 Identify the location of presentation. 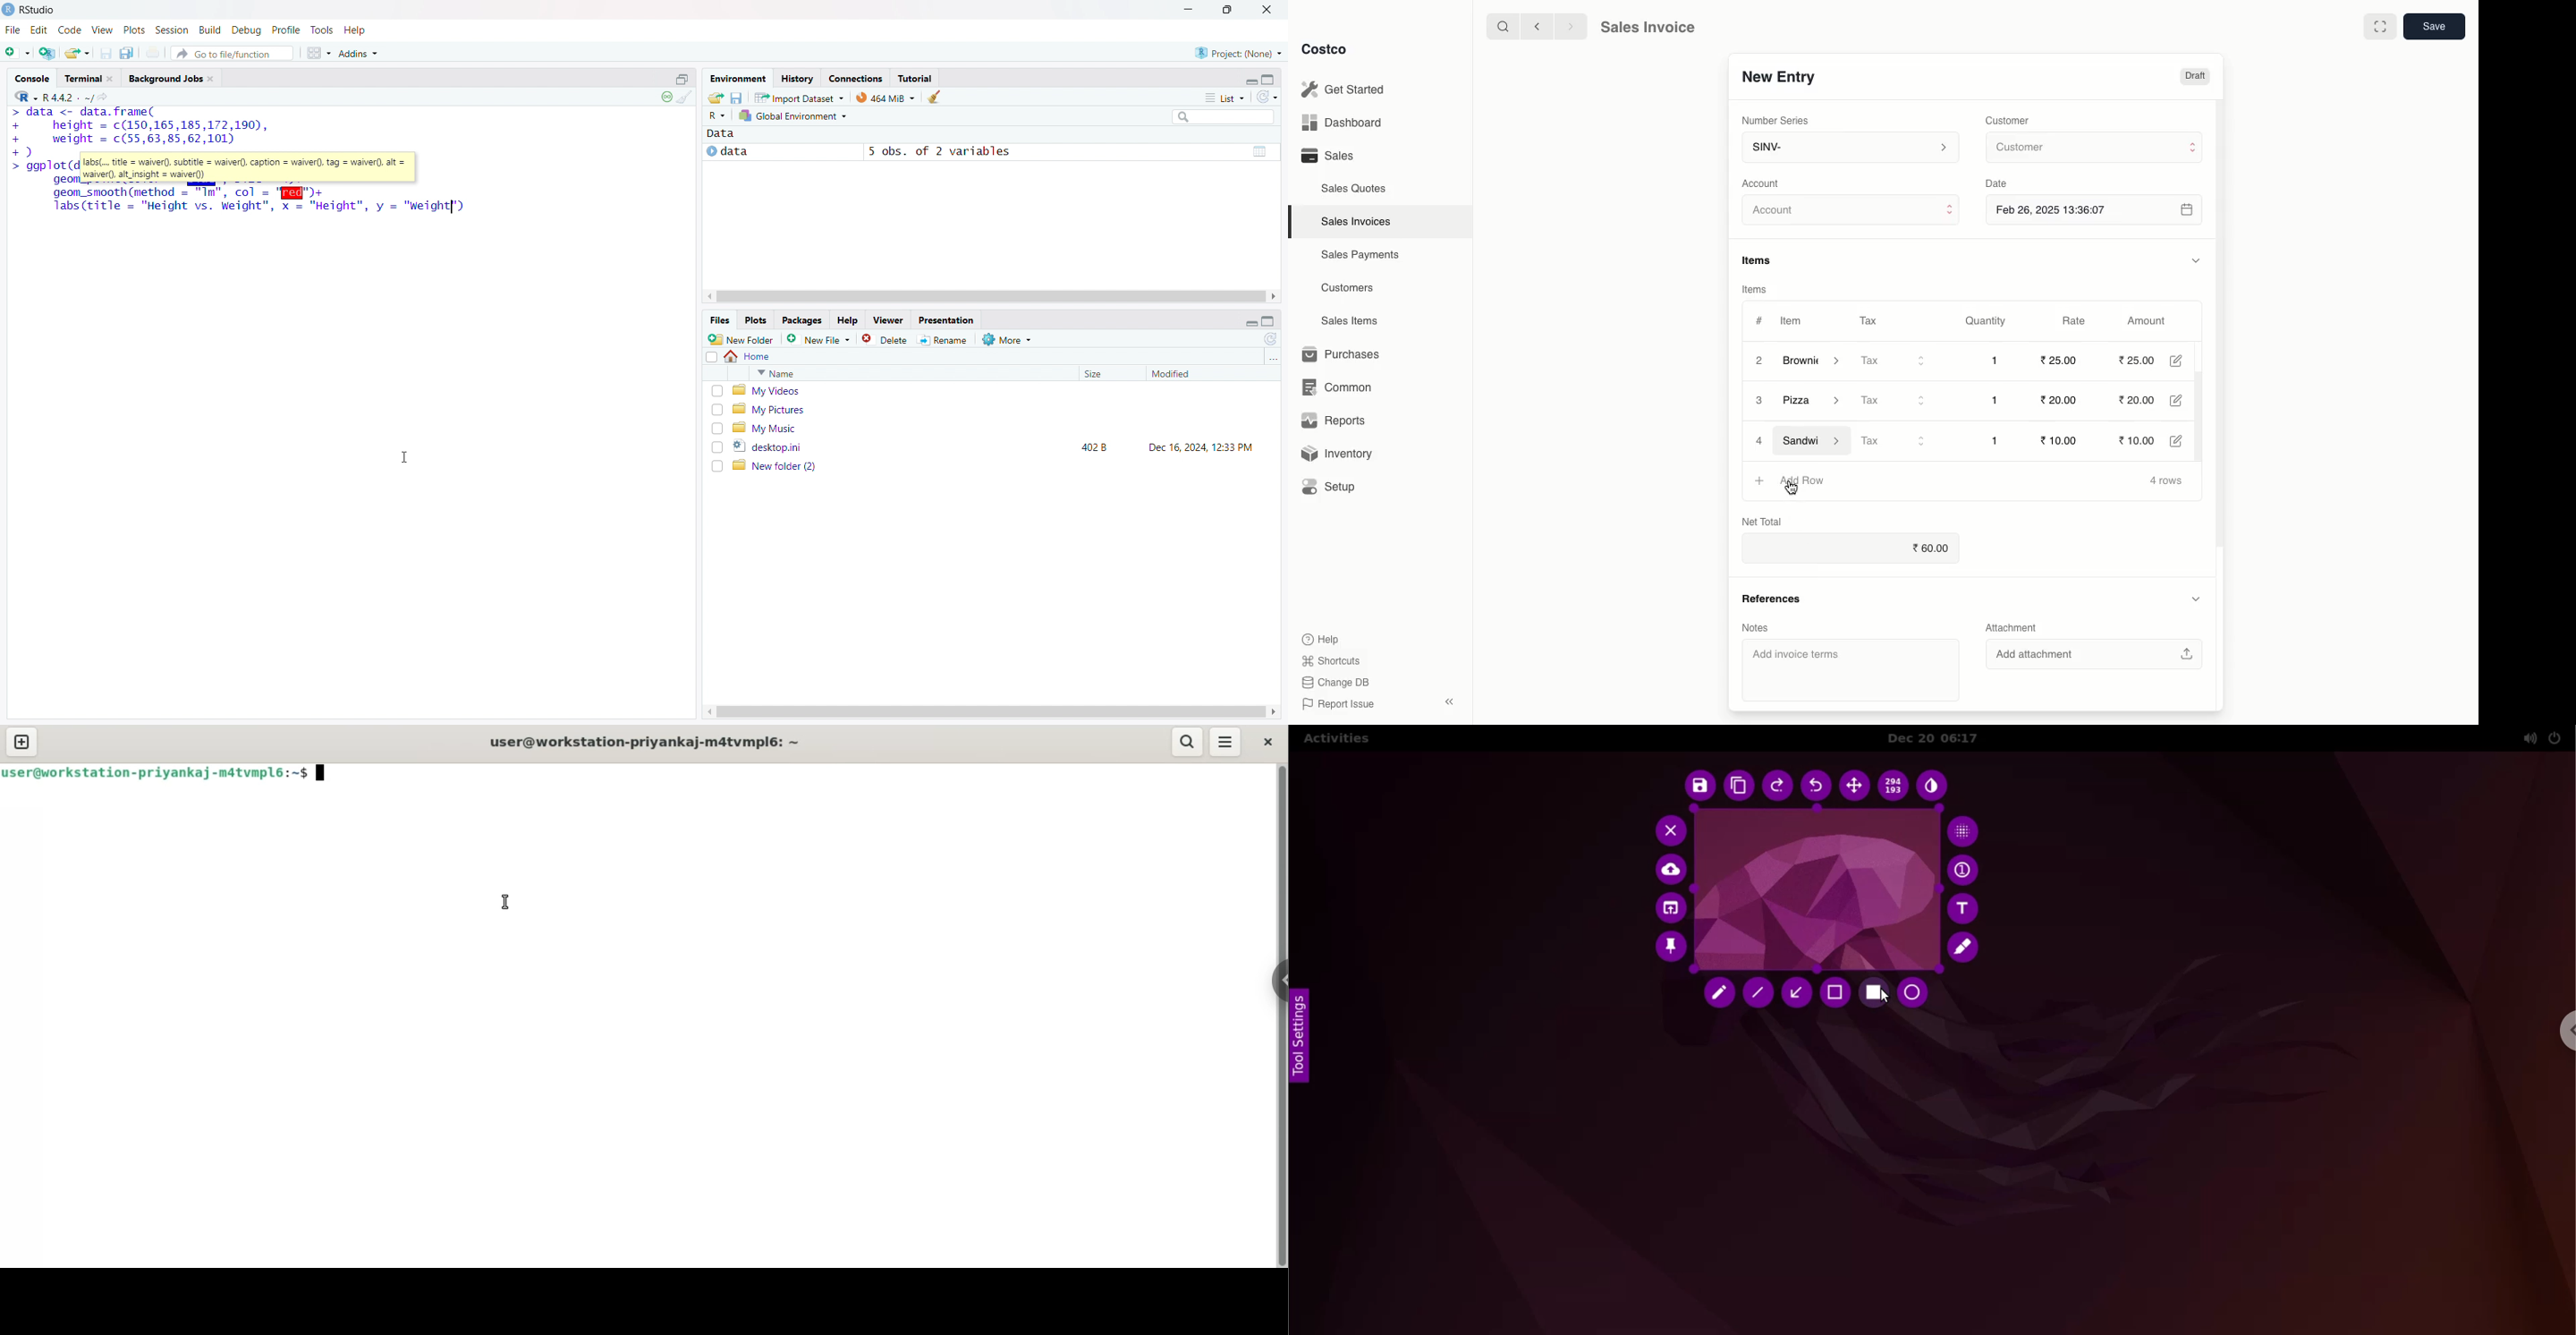
(947, 319).